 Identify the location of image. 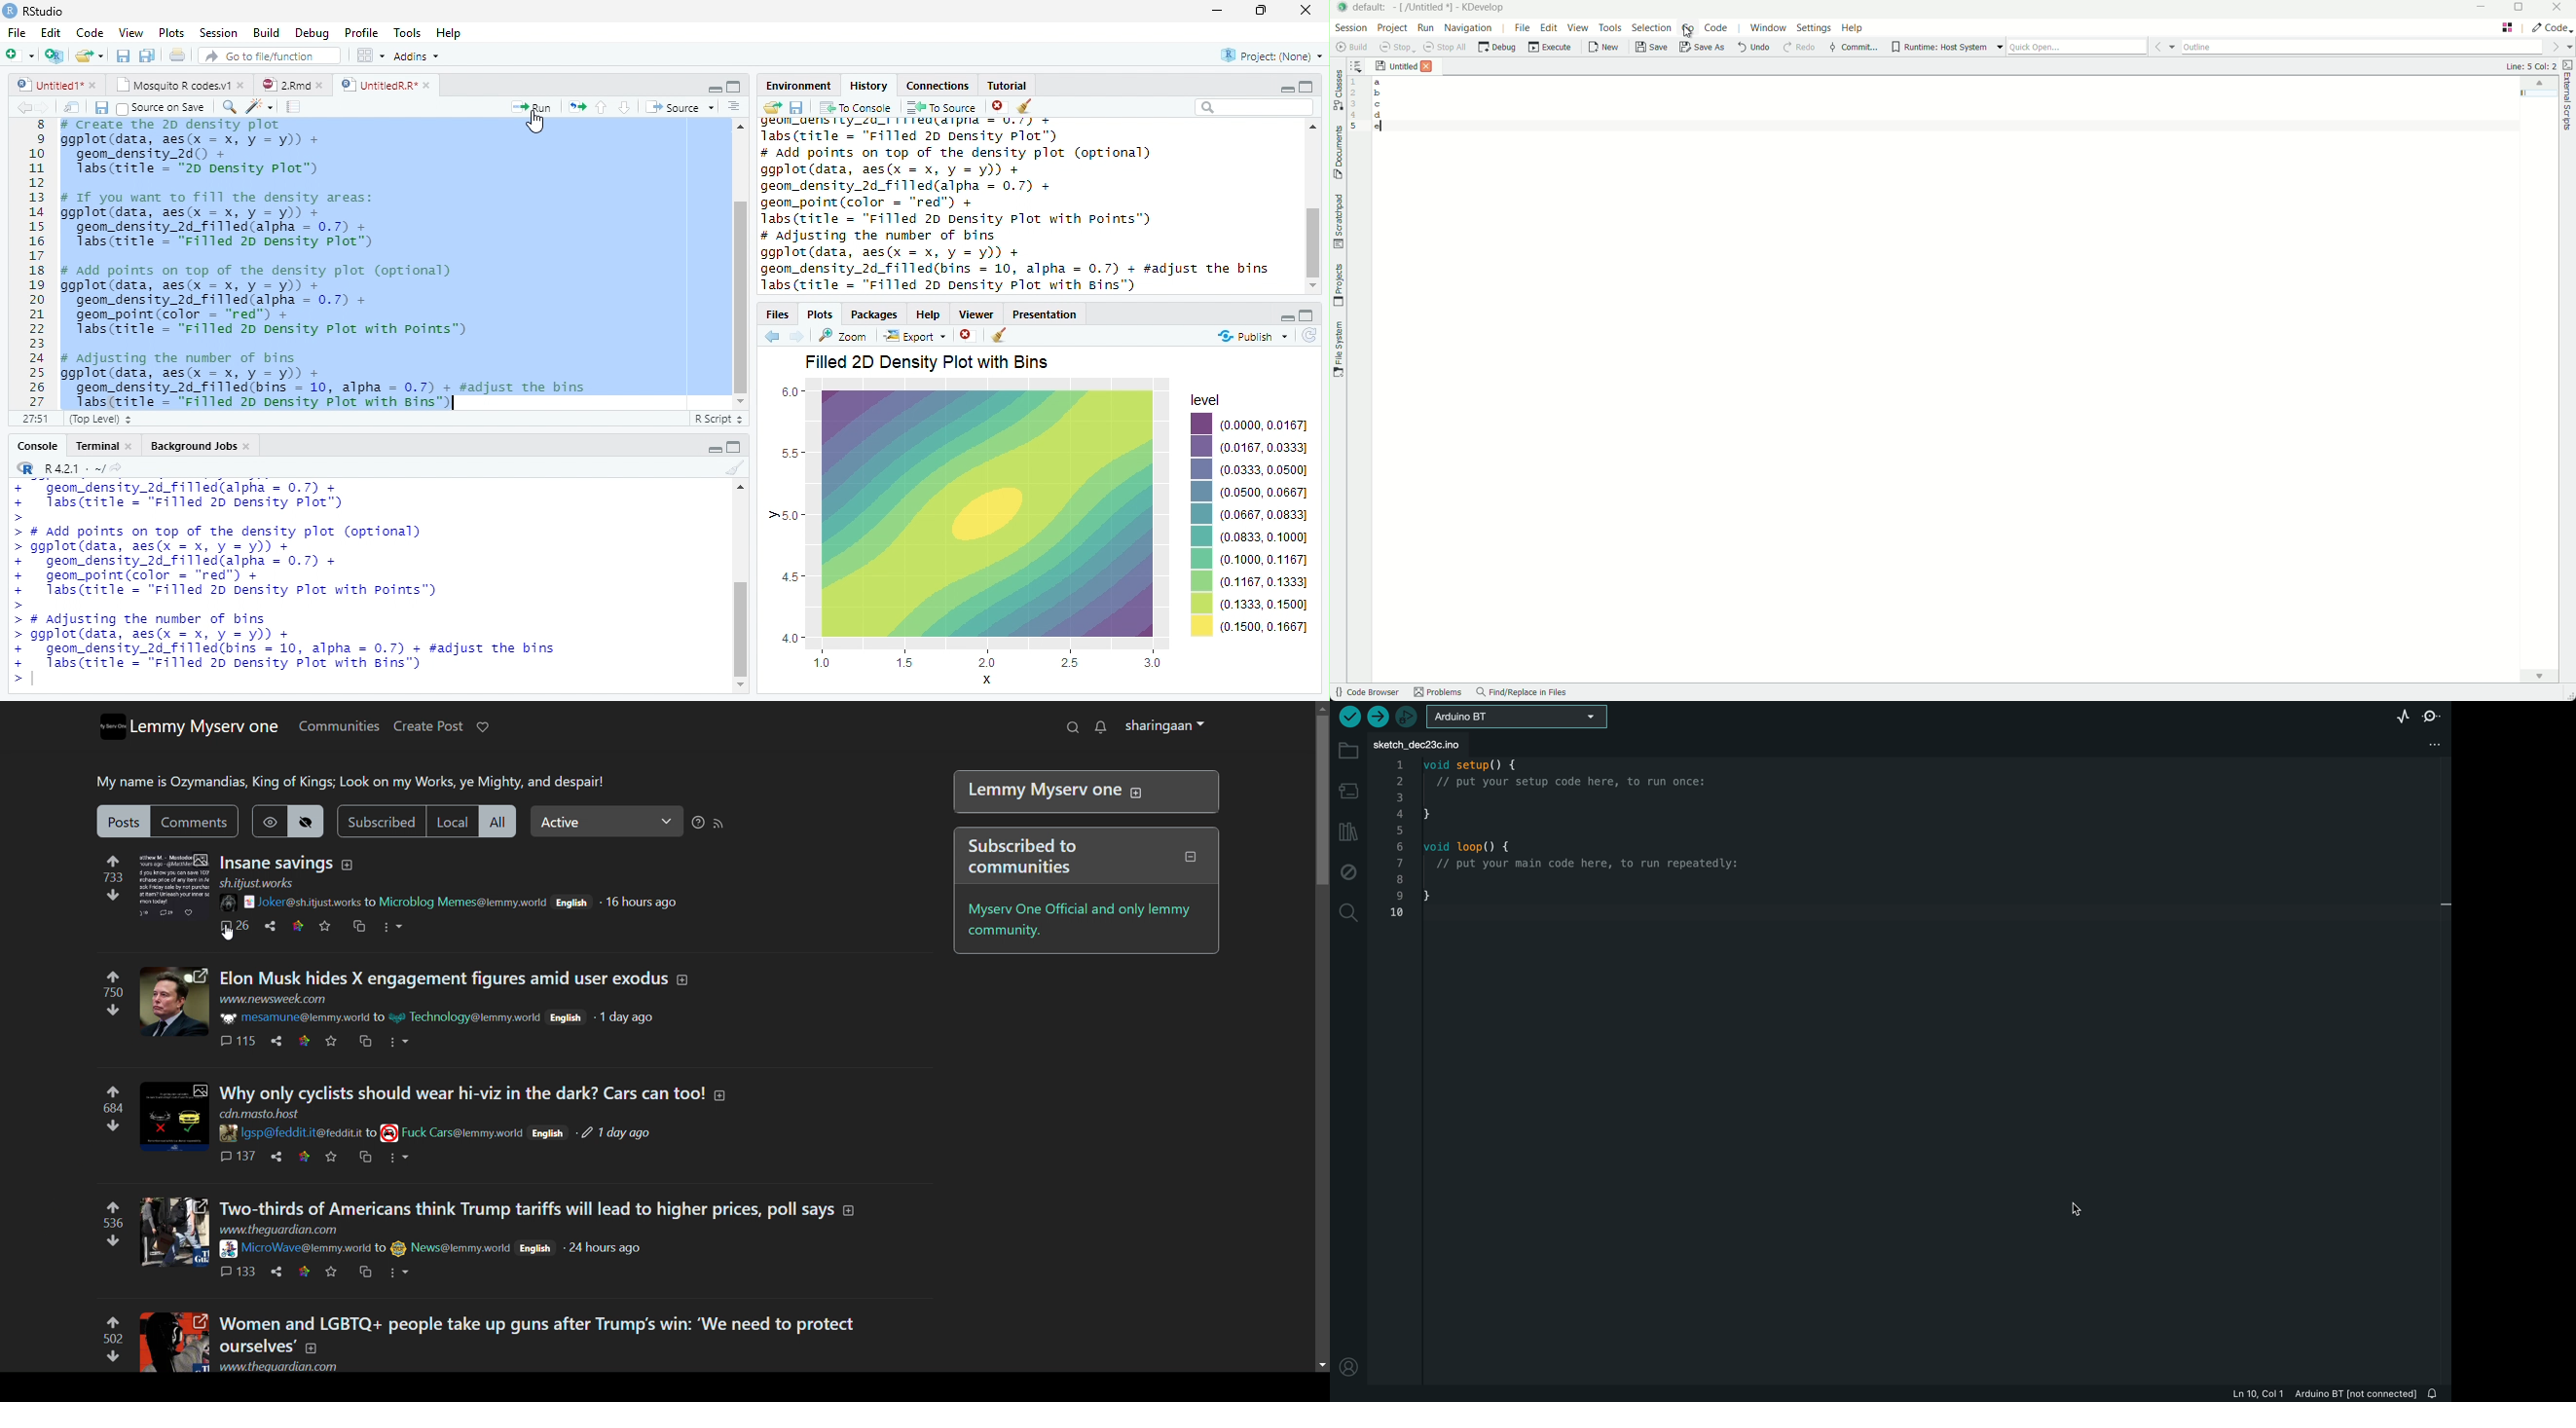
(225, 1133).